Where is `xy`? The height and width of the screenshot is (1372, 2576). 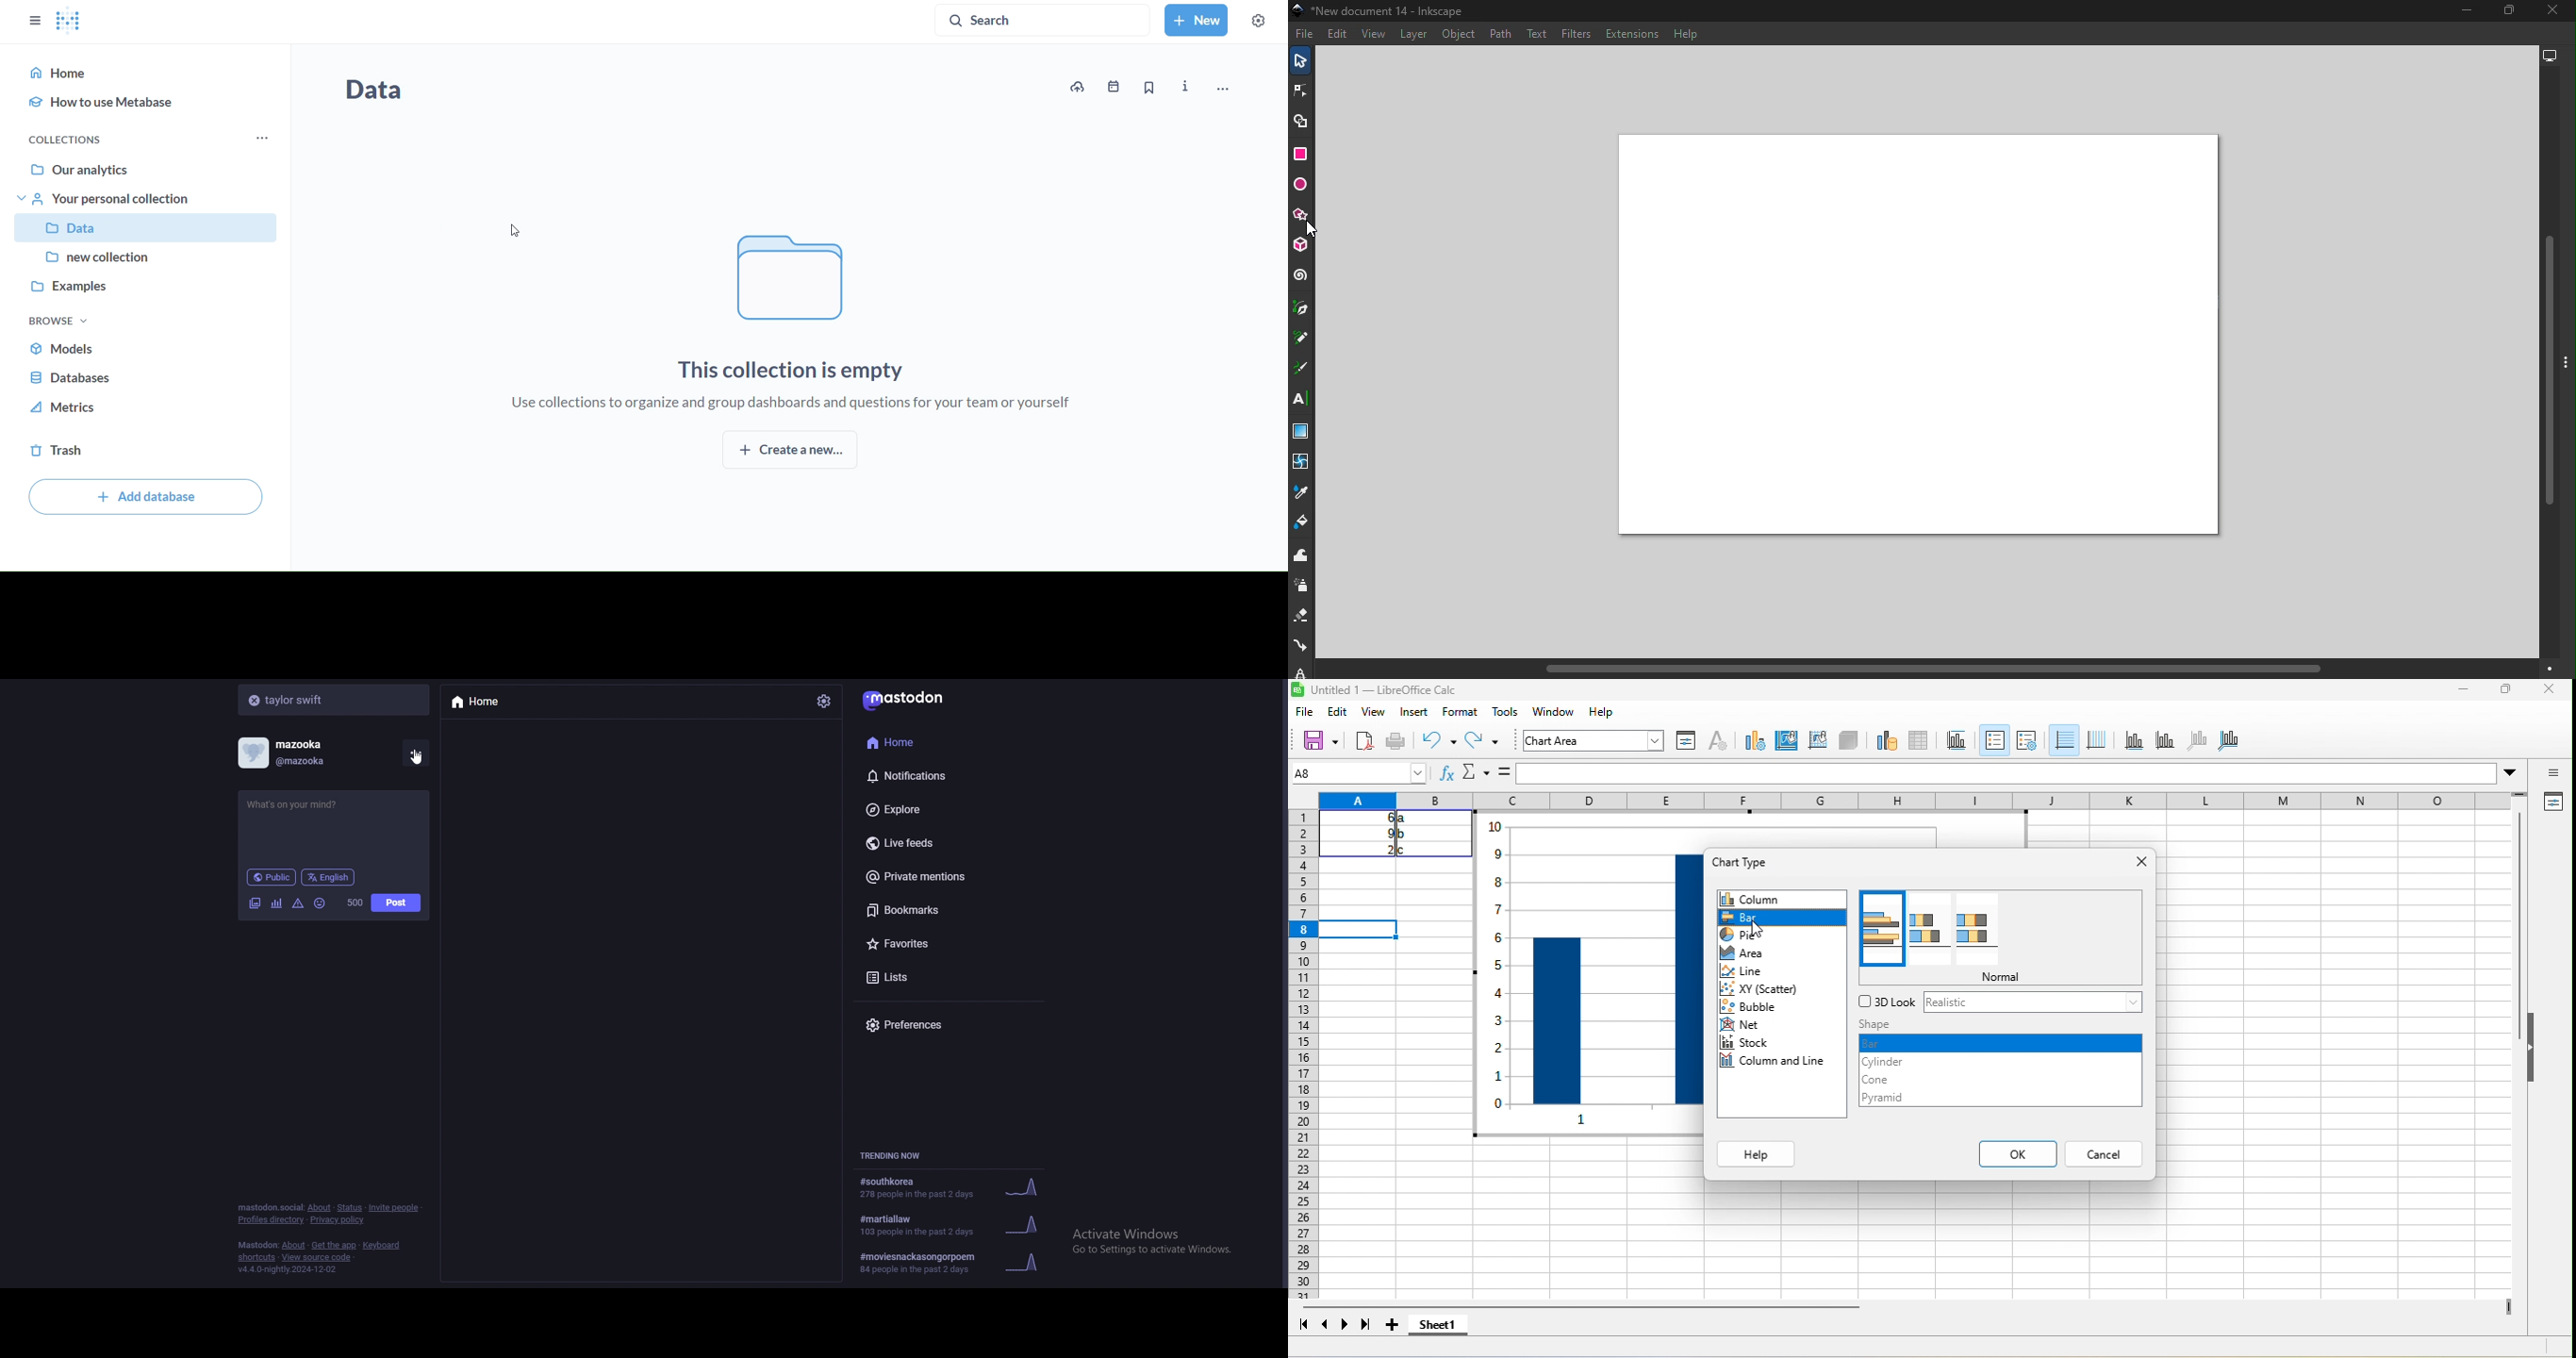
xy is located at coordinates (1766, 991).